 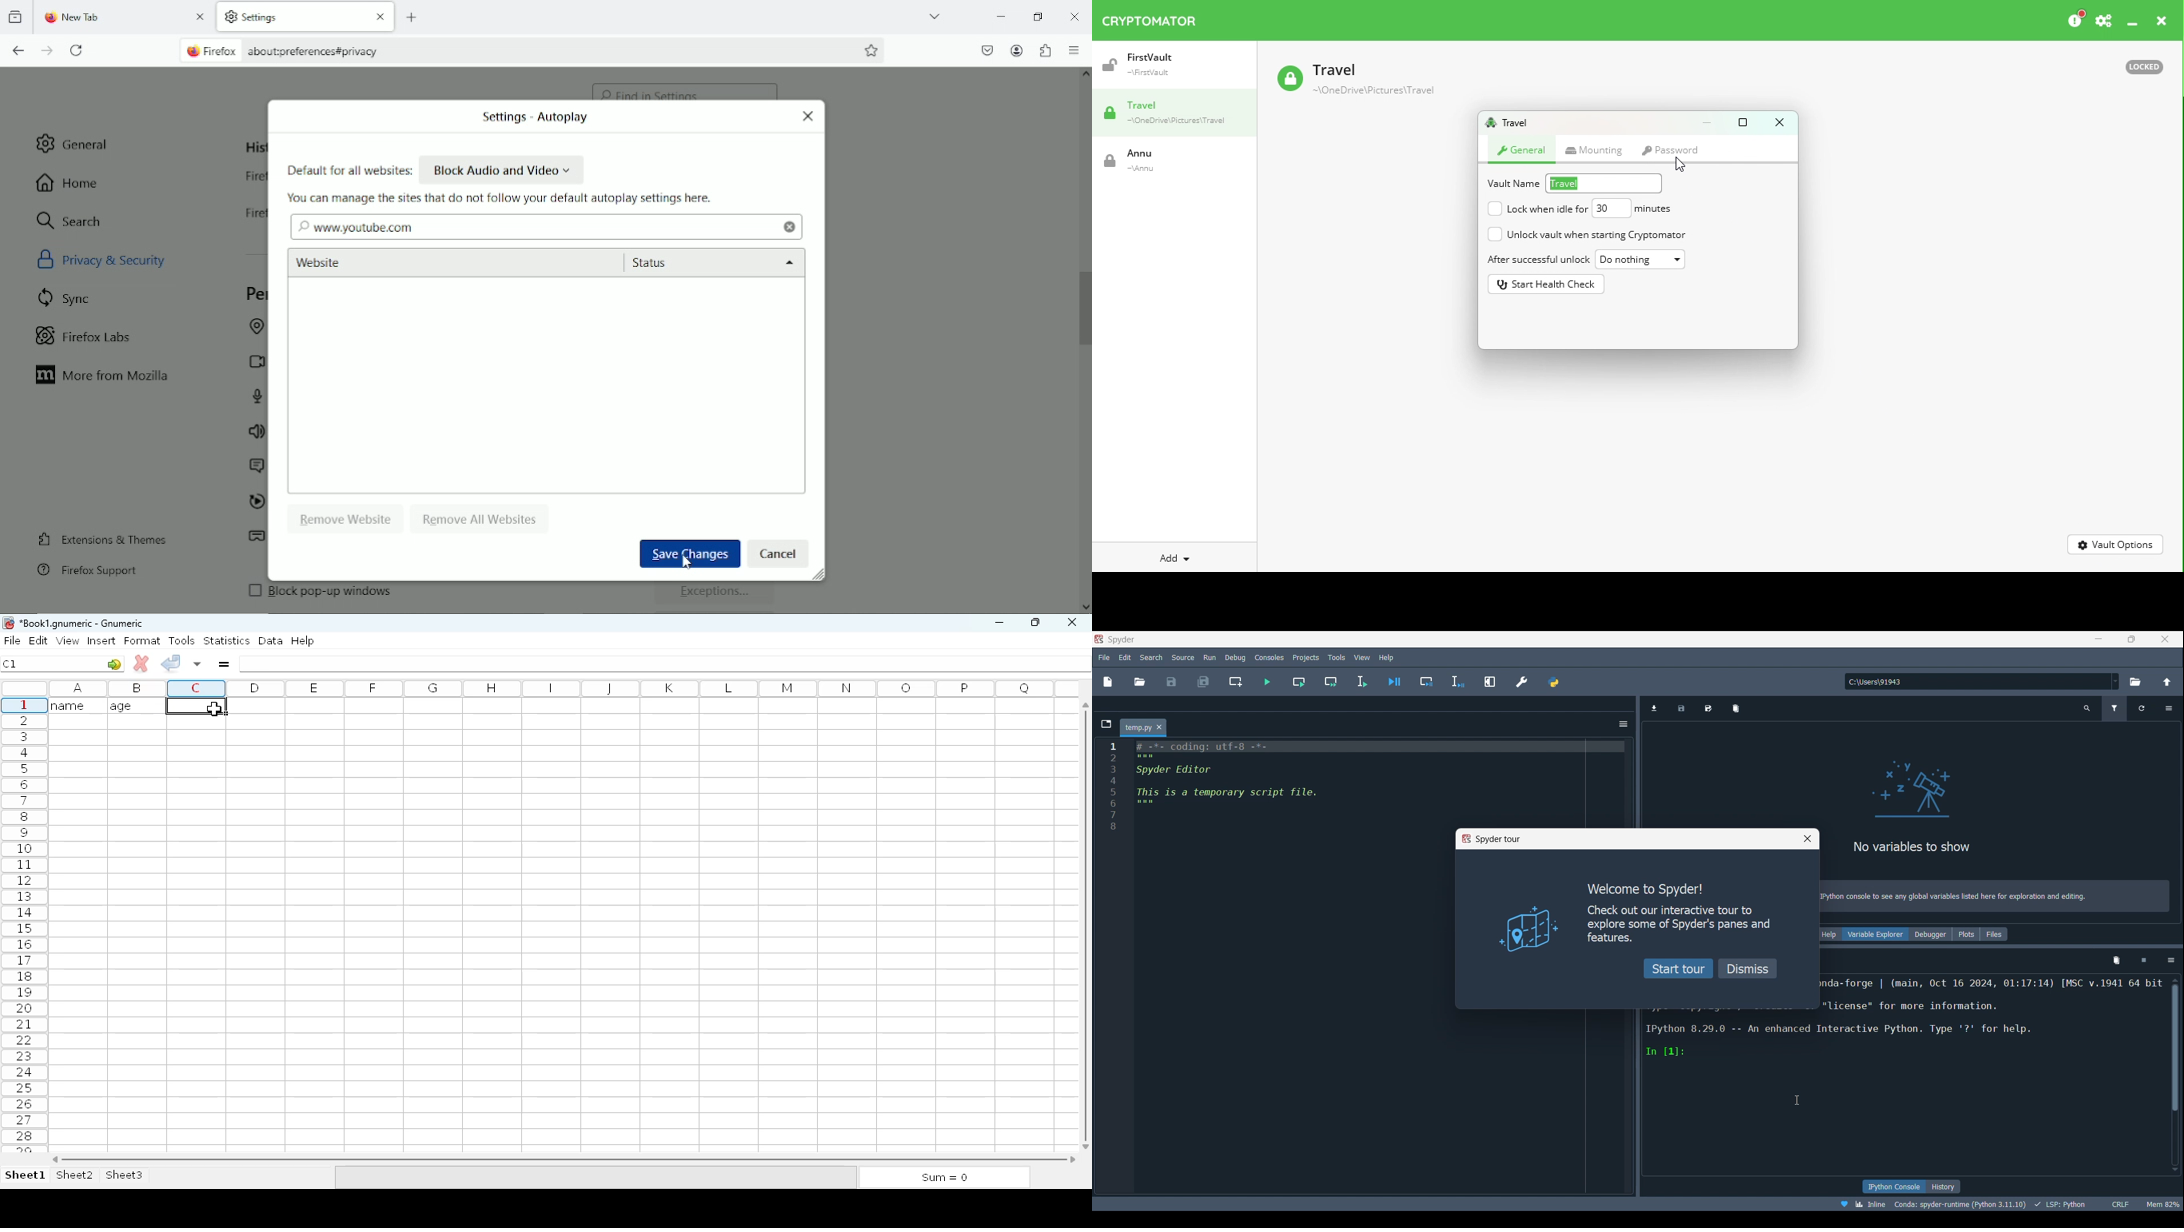 I want to click on firefox will remember you browsing, download, form and search history., so click(x=255, y=218).